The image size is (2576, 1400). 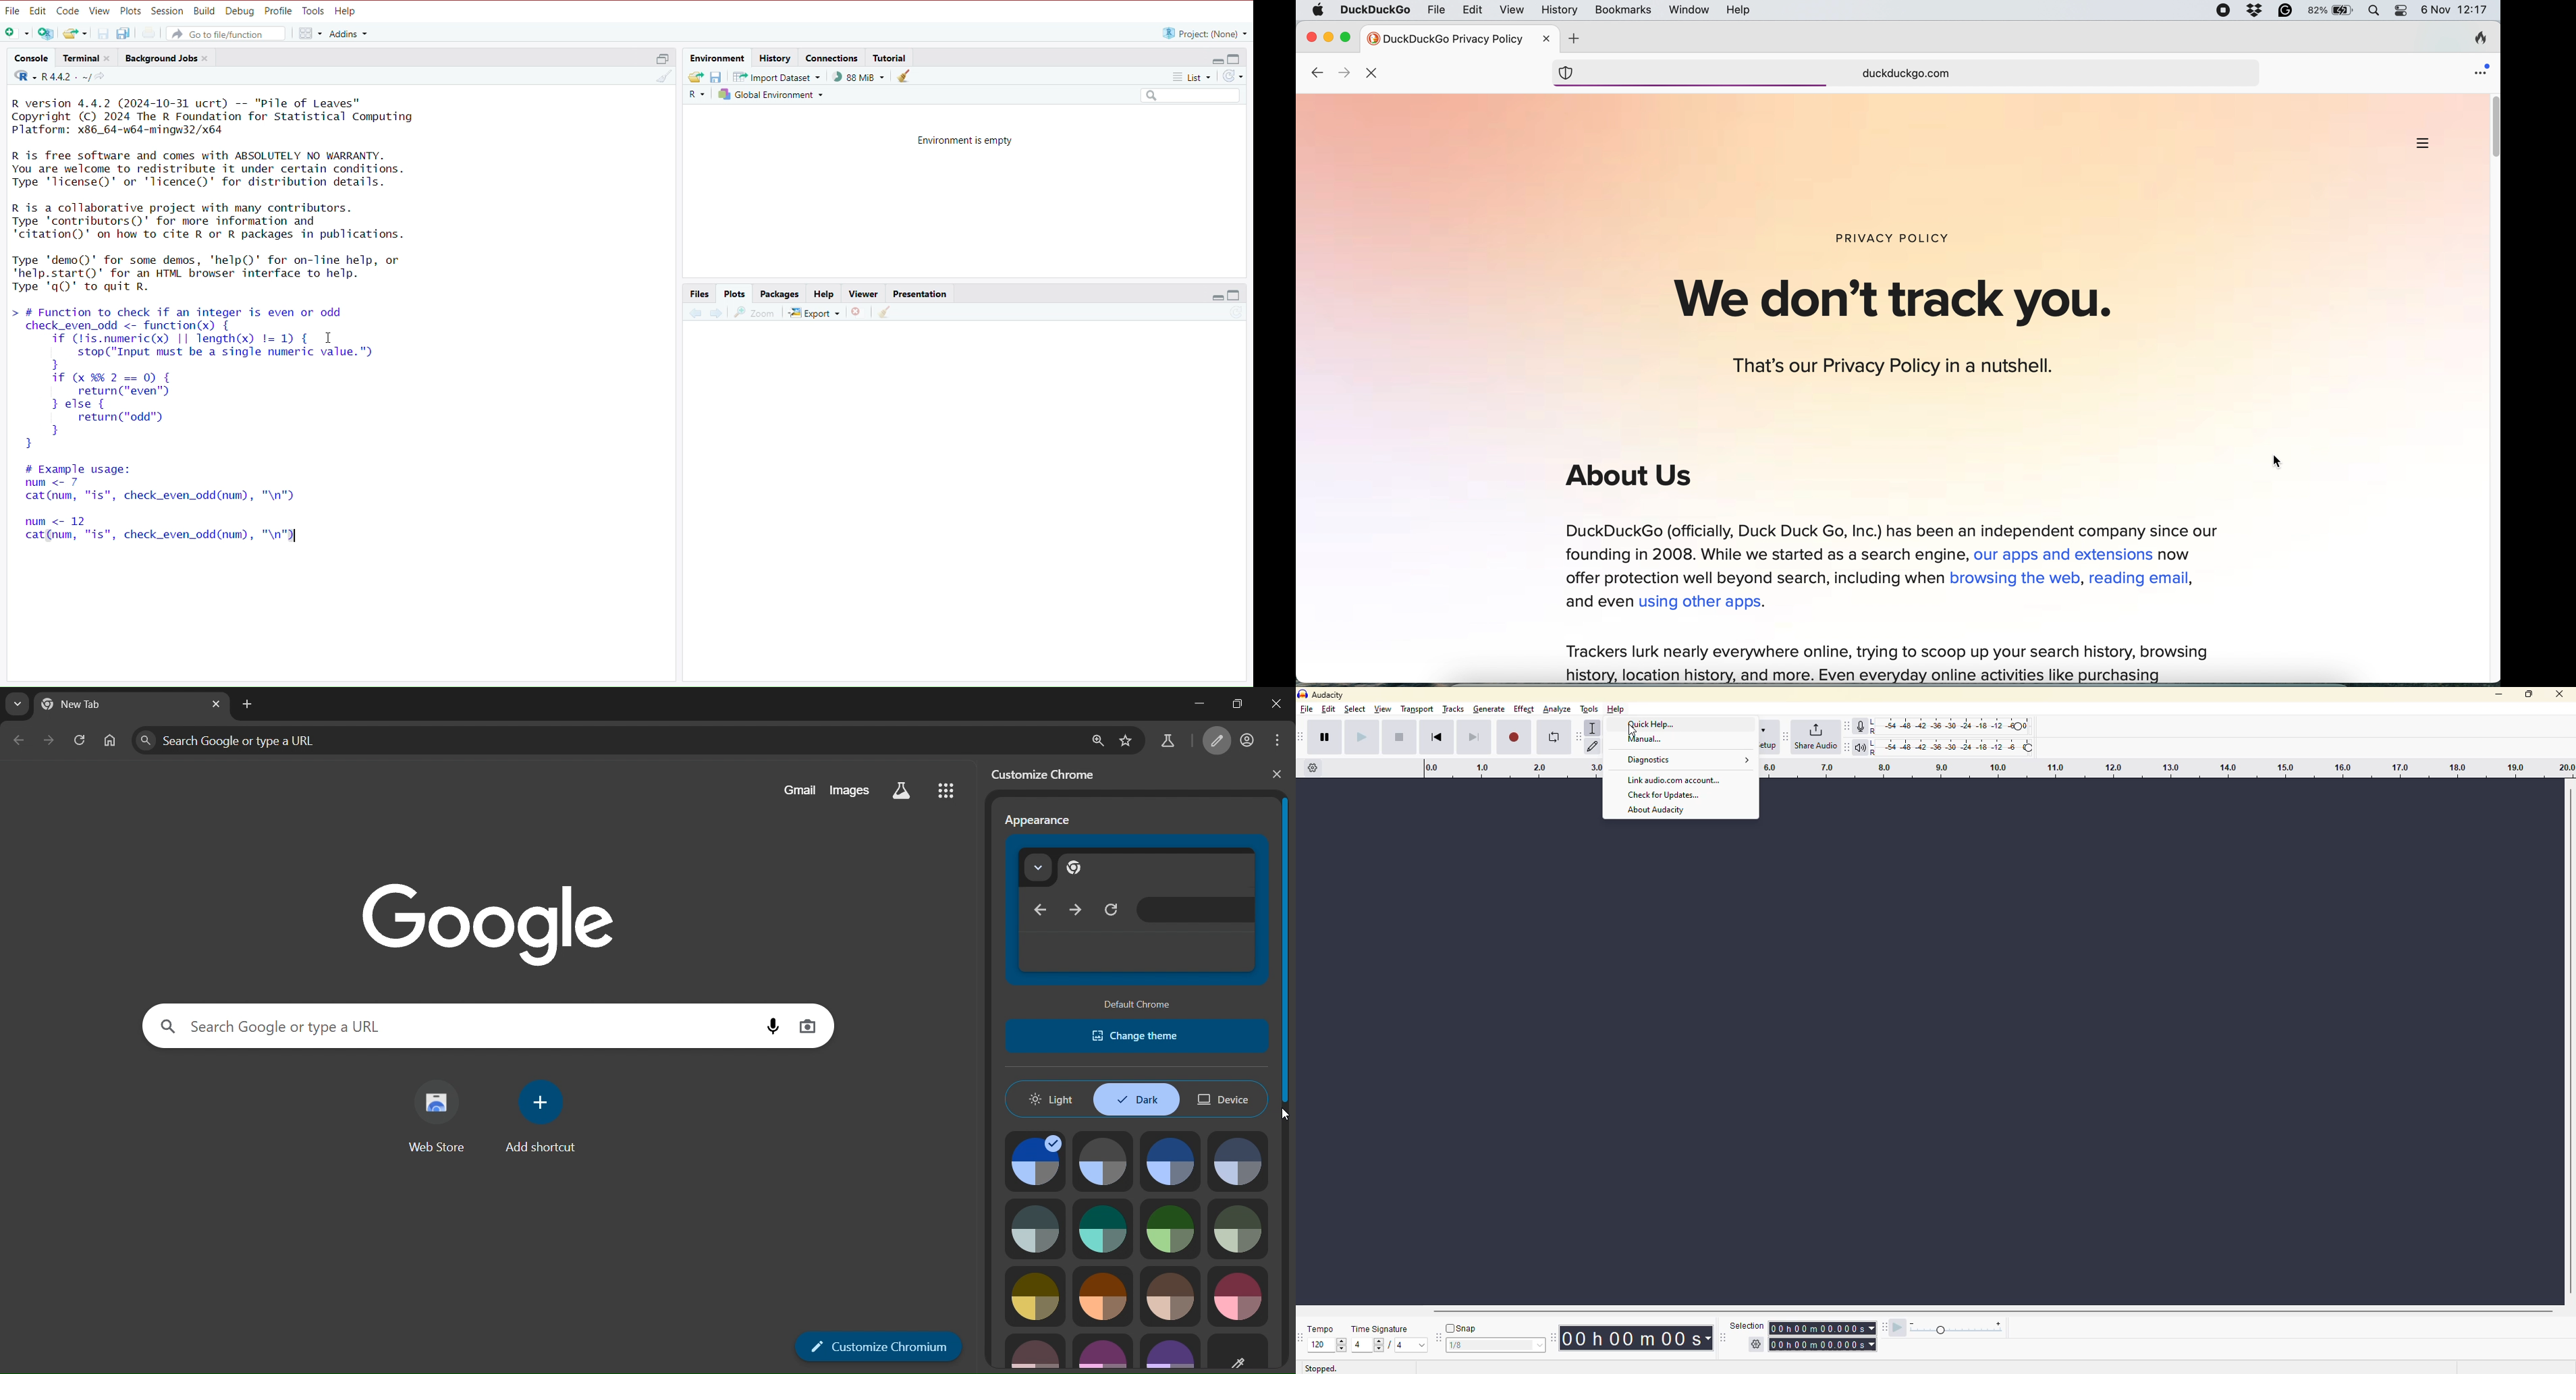 What do you see at coordinates (1238, 1163) in the screenshot?
I see `theme` at bounding box center [1238, 1163].